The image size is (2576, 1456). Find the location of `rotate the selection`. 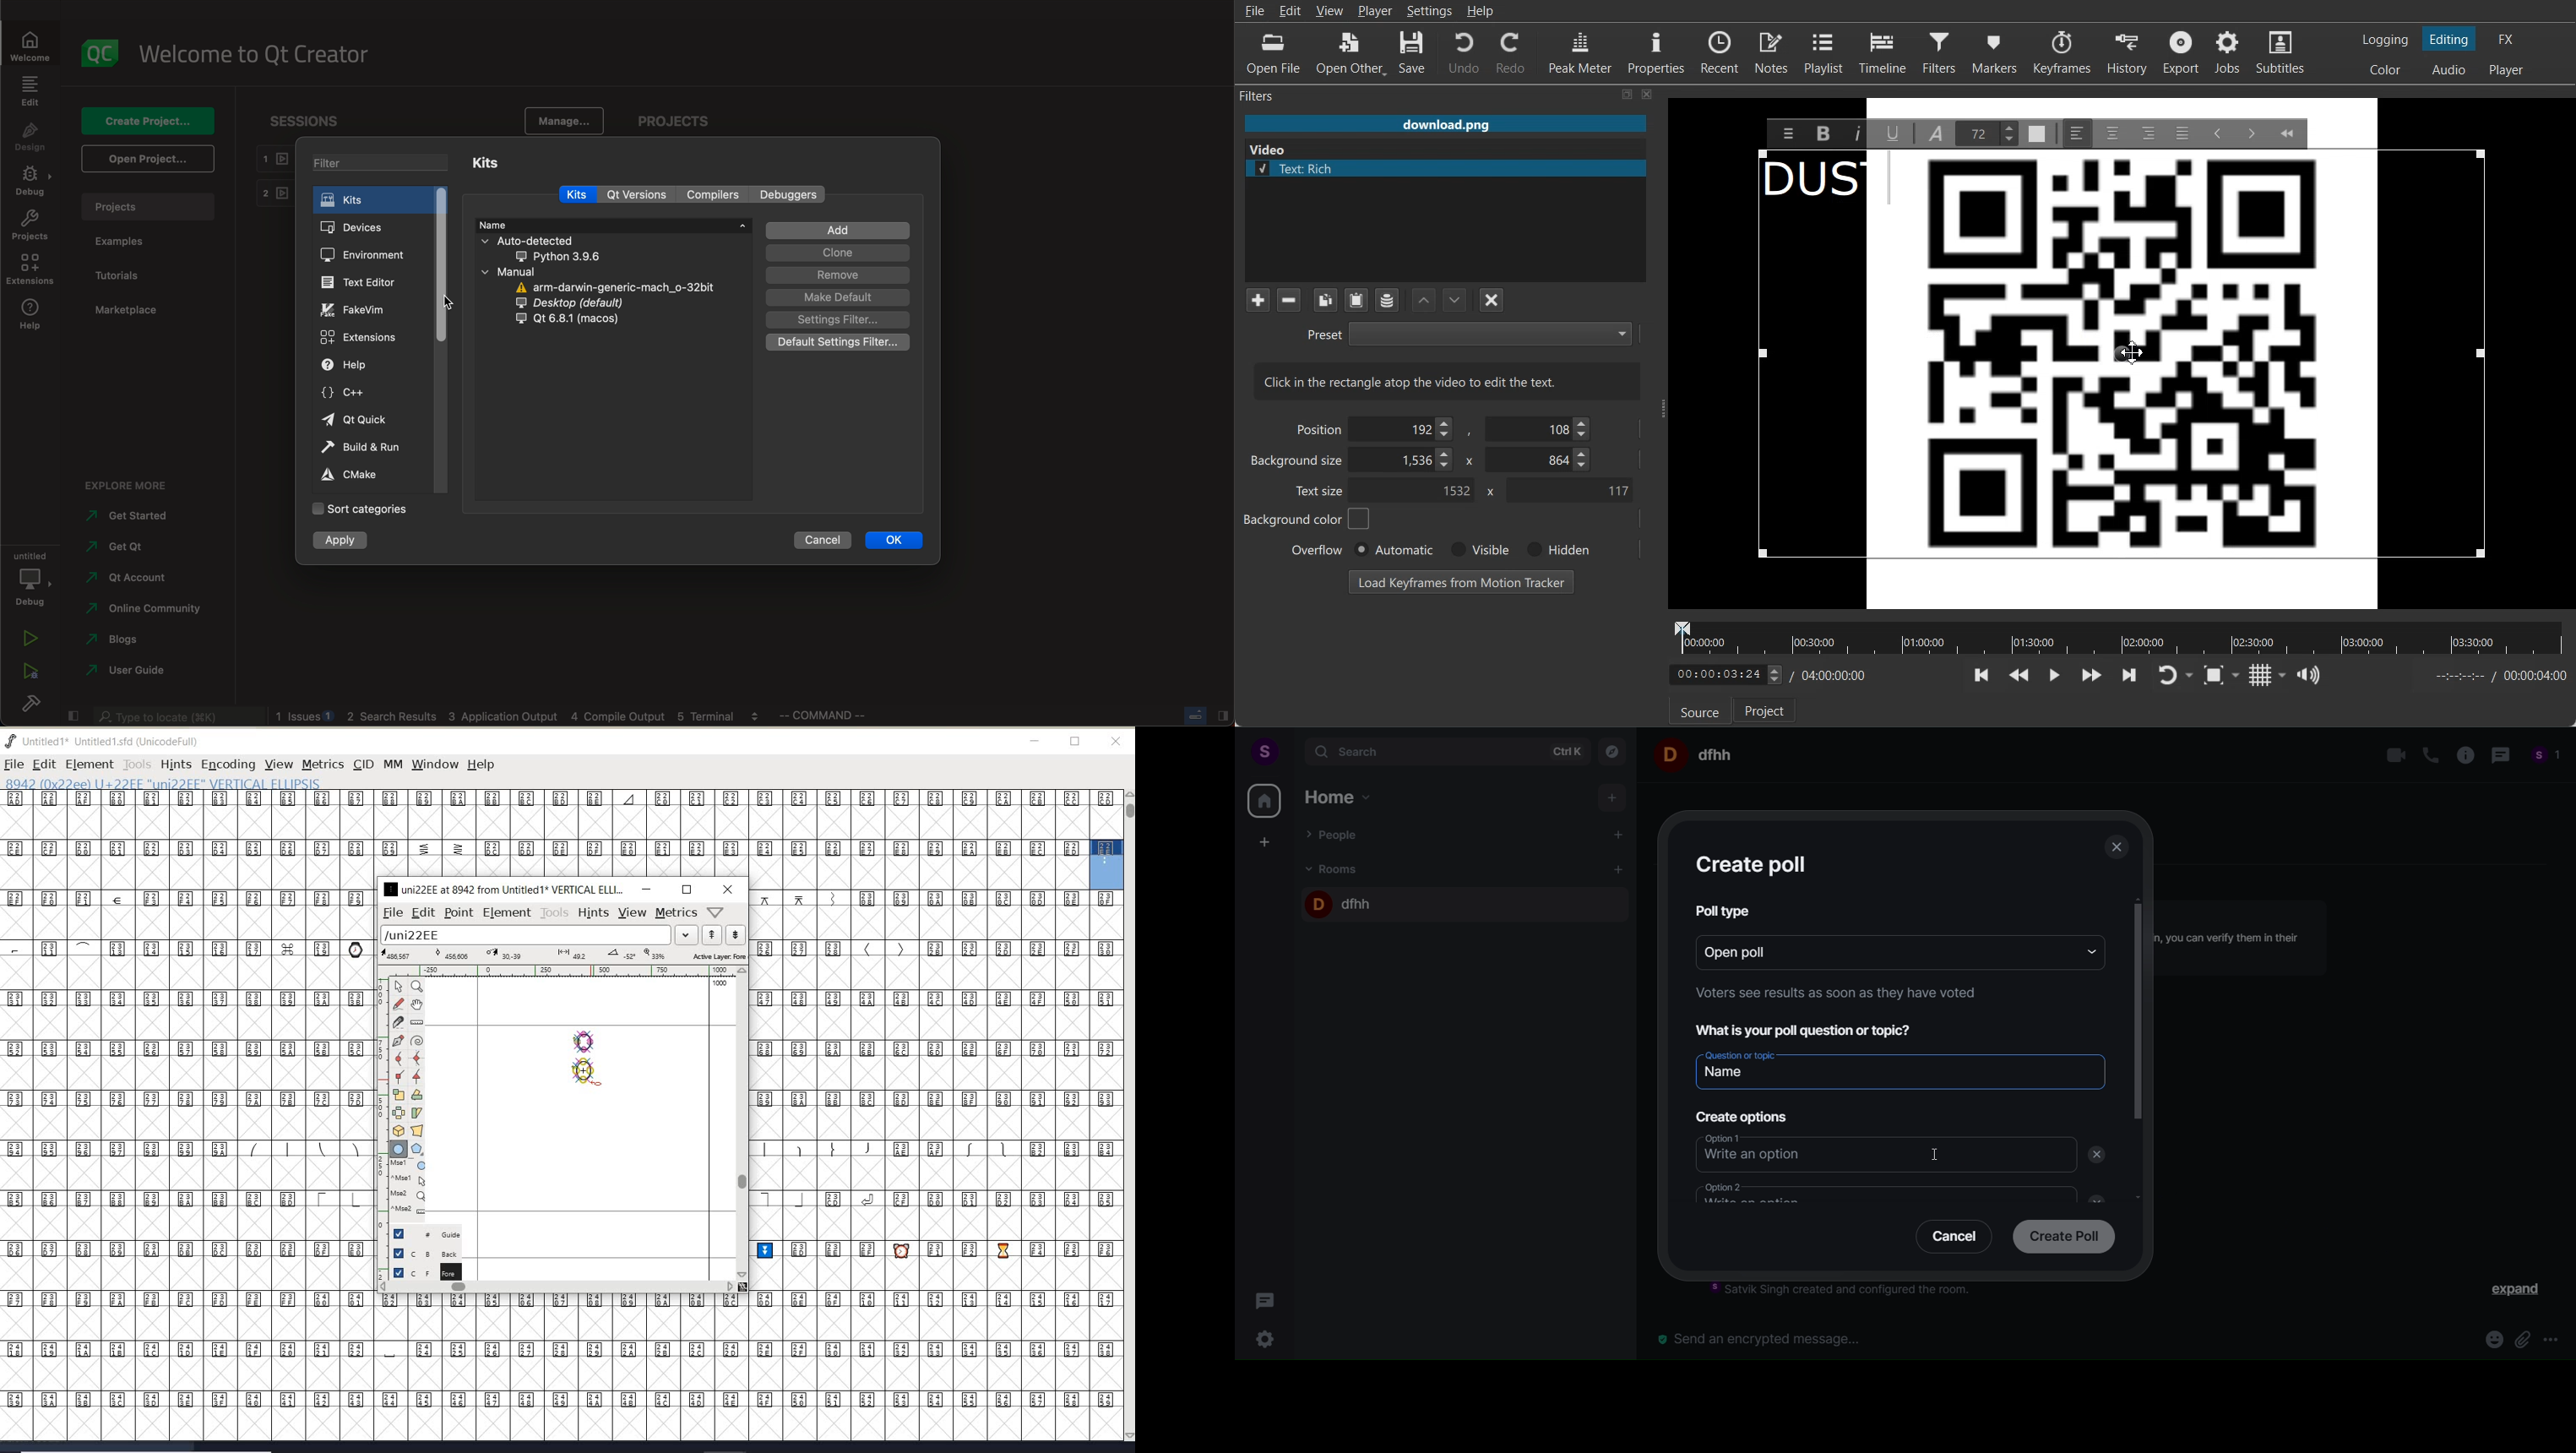

rotate the selection is located at coordinates (417, 1095).